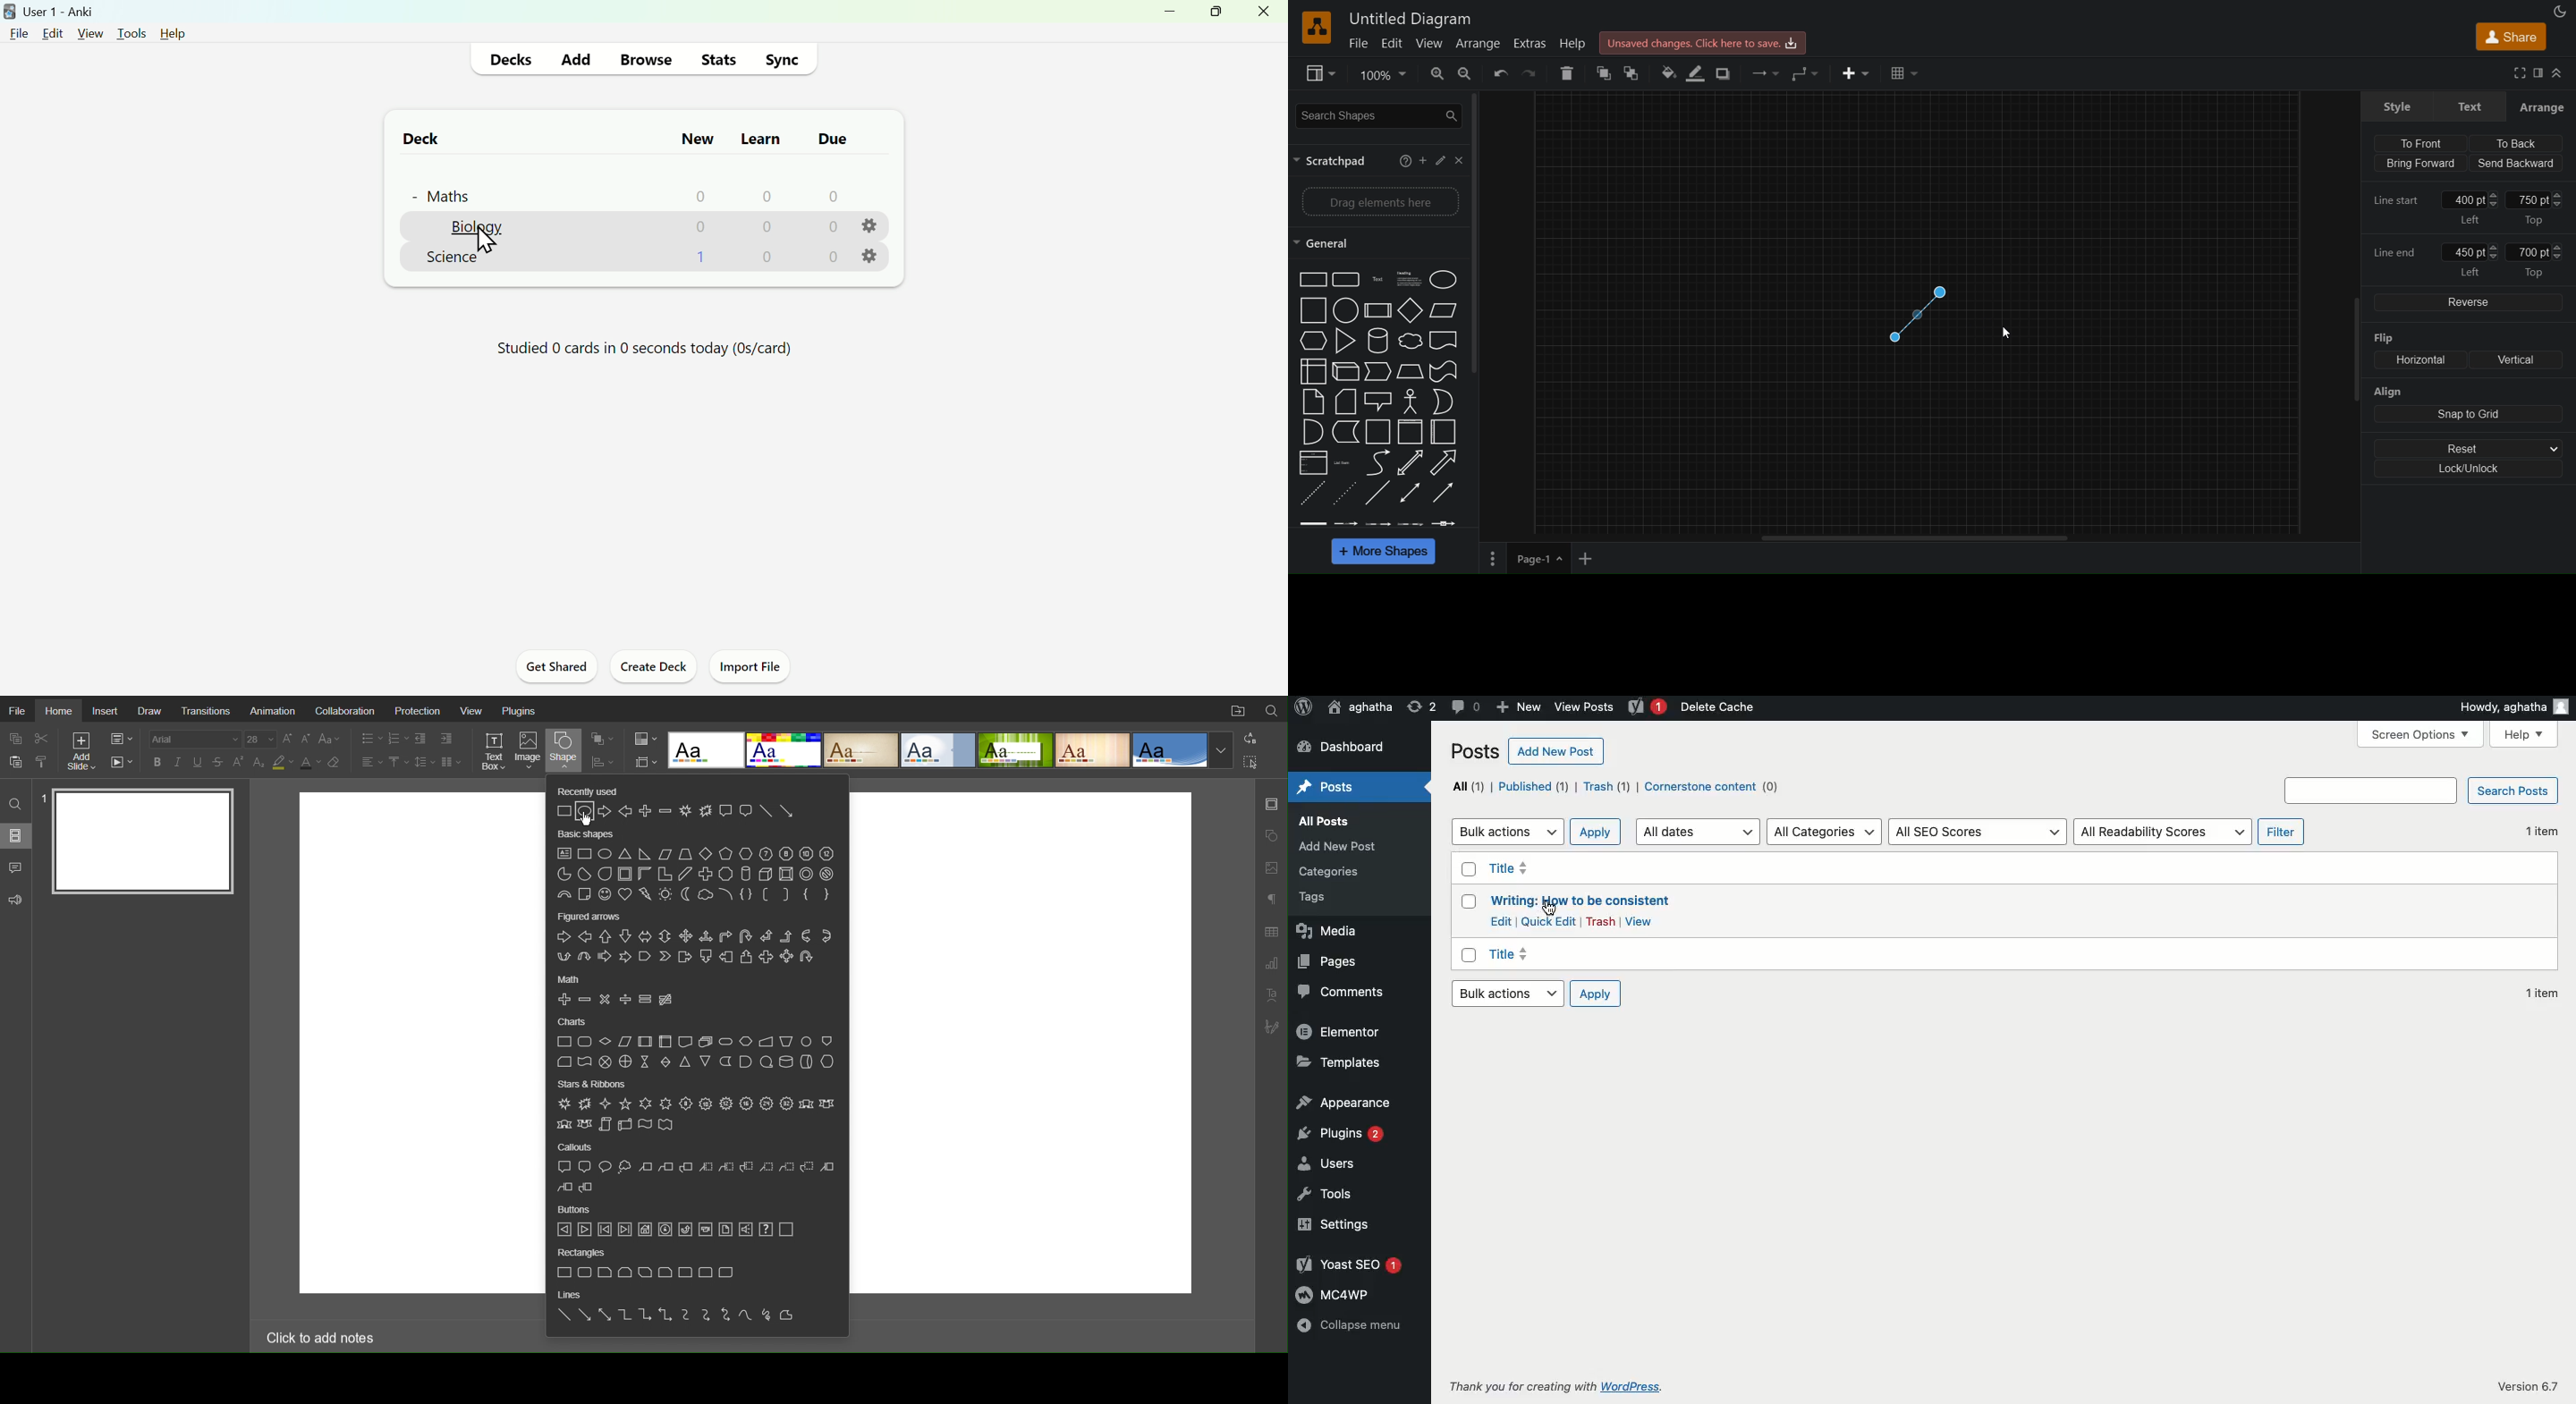 The image size is (2576, 1428). Describe the element at coordinates (239, 762) in the screenshot. I see `Superscript` at that location.